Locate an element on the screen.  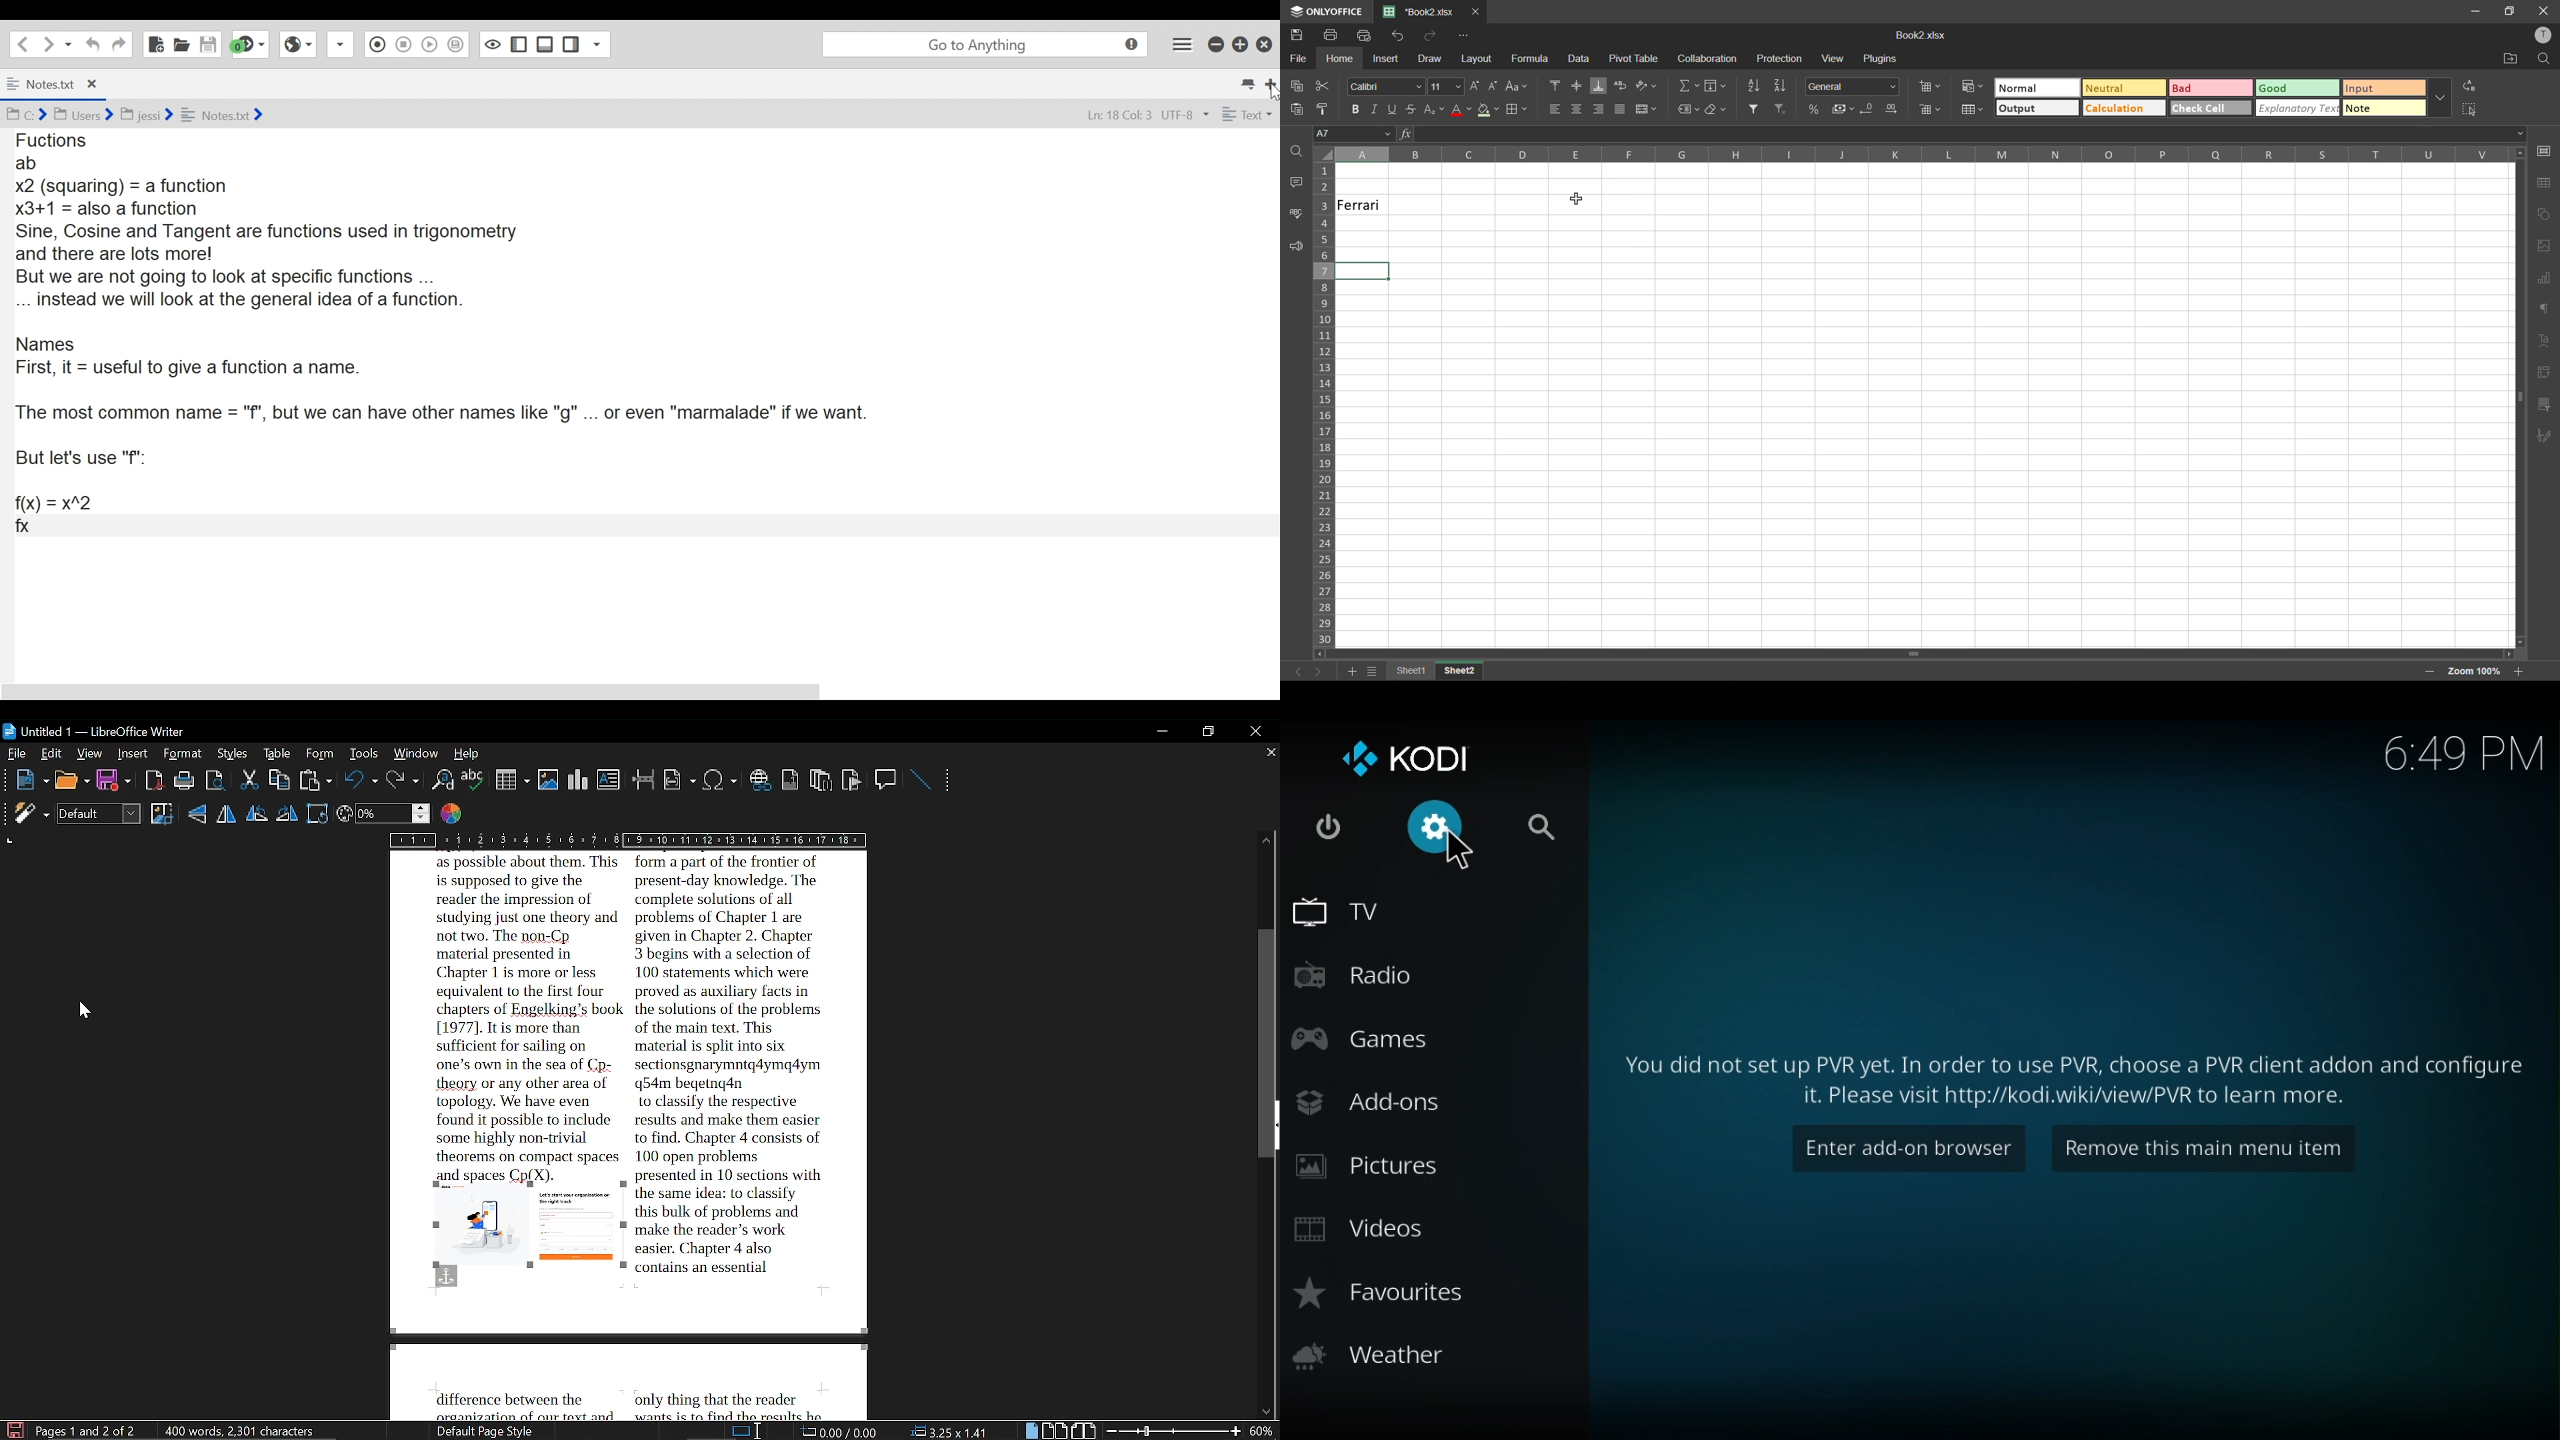
export is located at coordinates (214, 781).